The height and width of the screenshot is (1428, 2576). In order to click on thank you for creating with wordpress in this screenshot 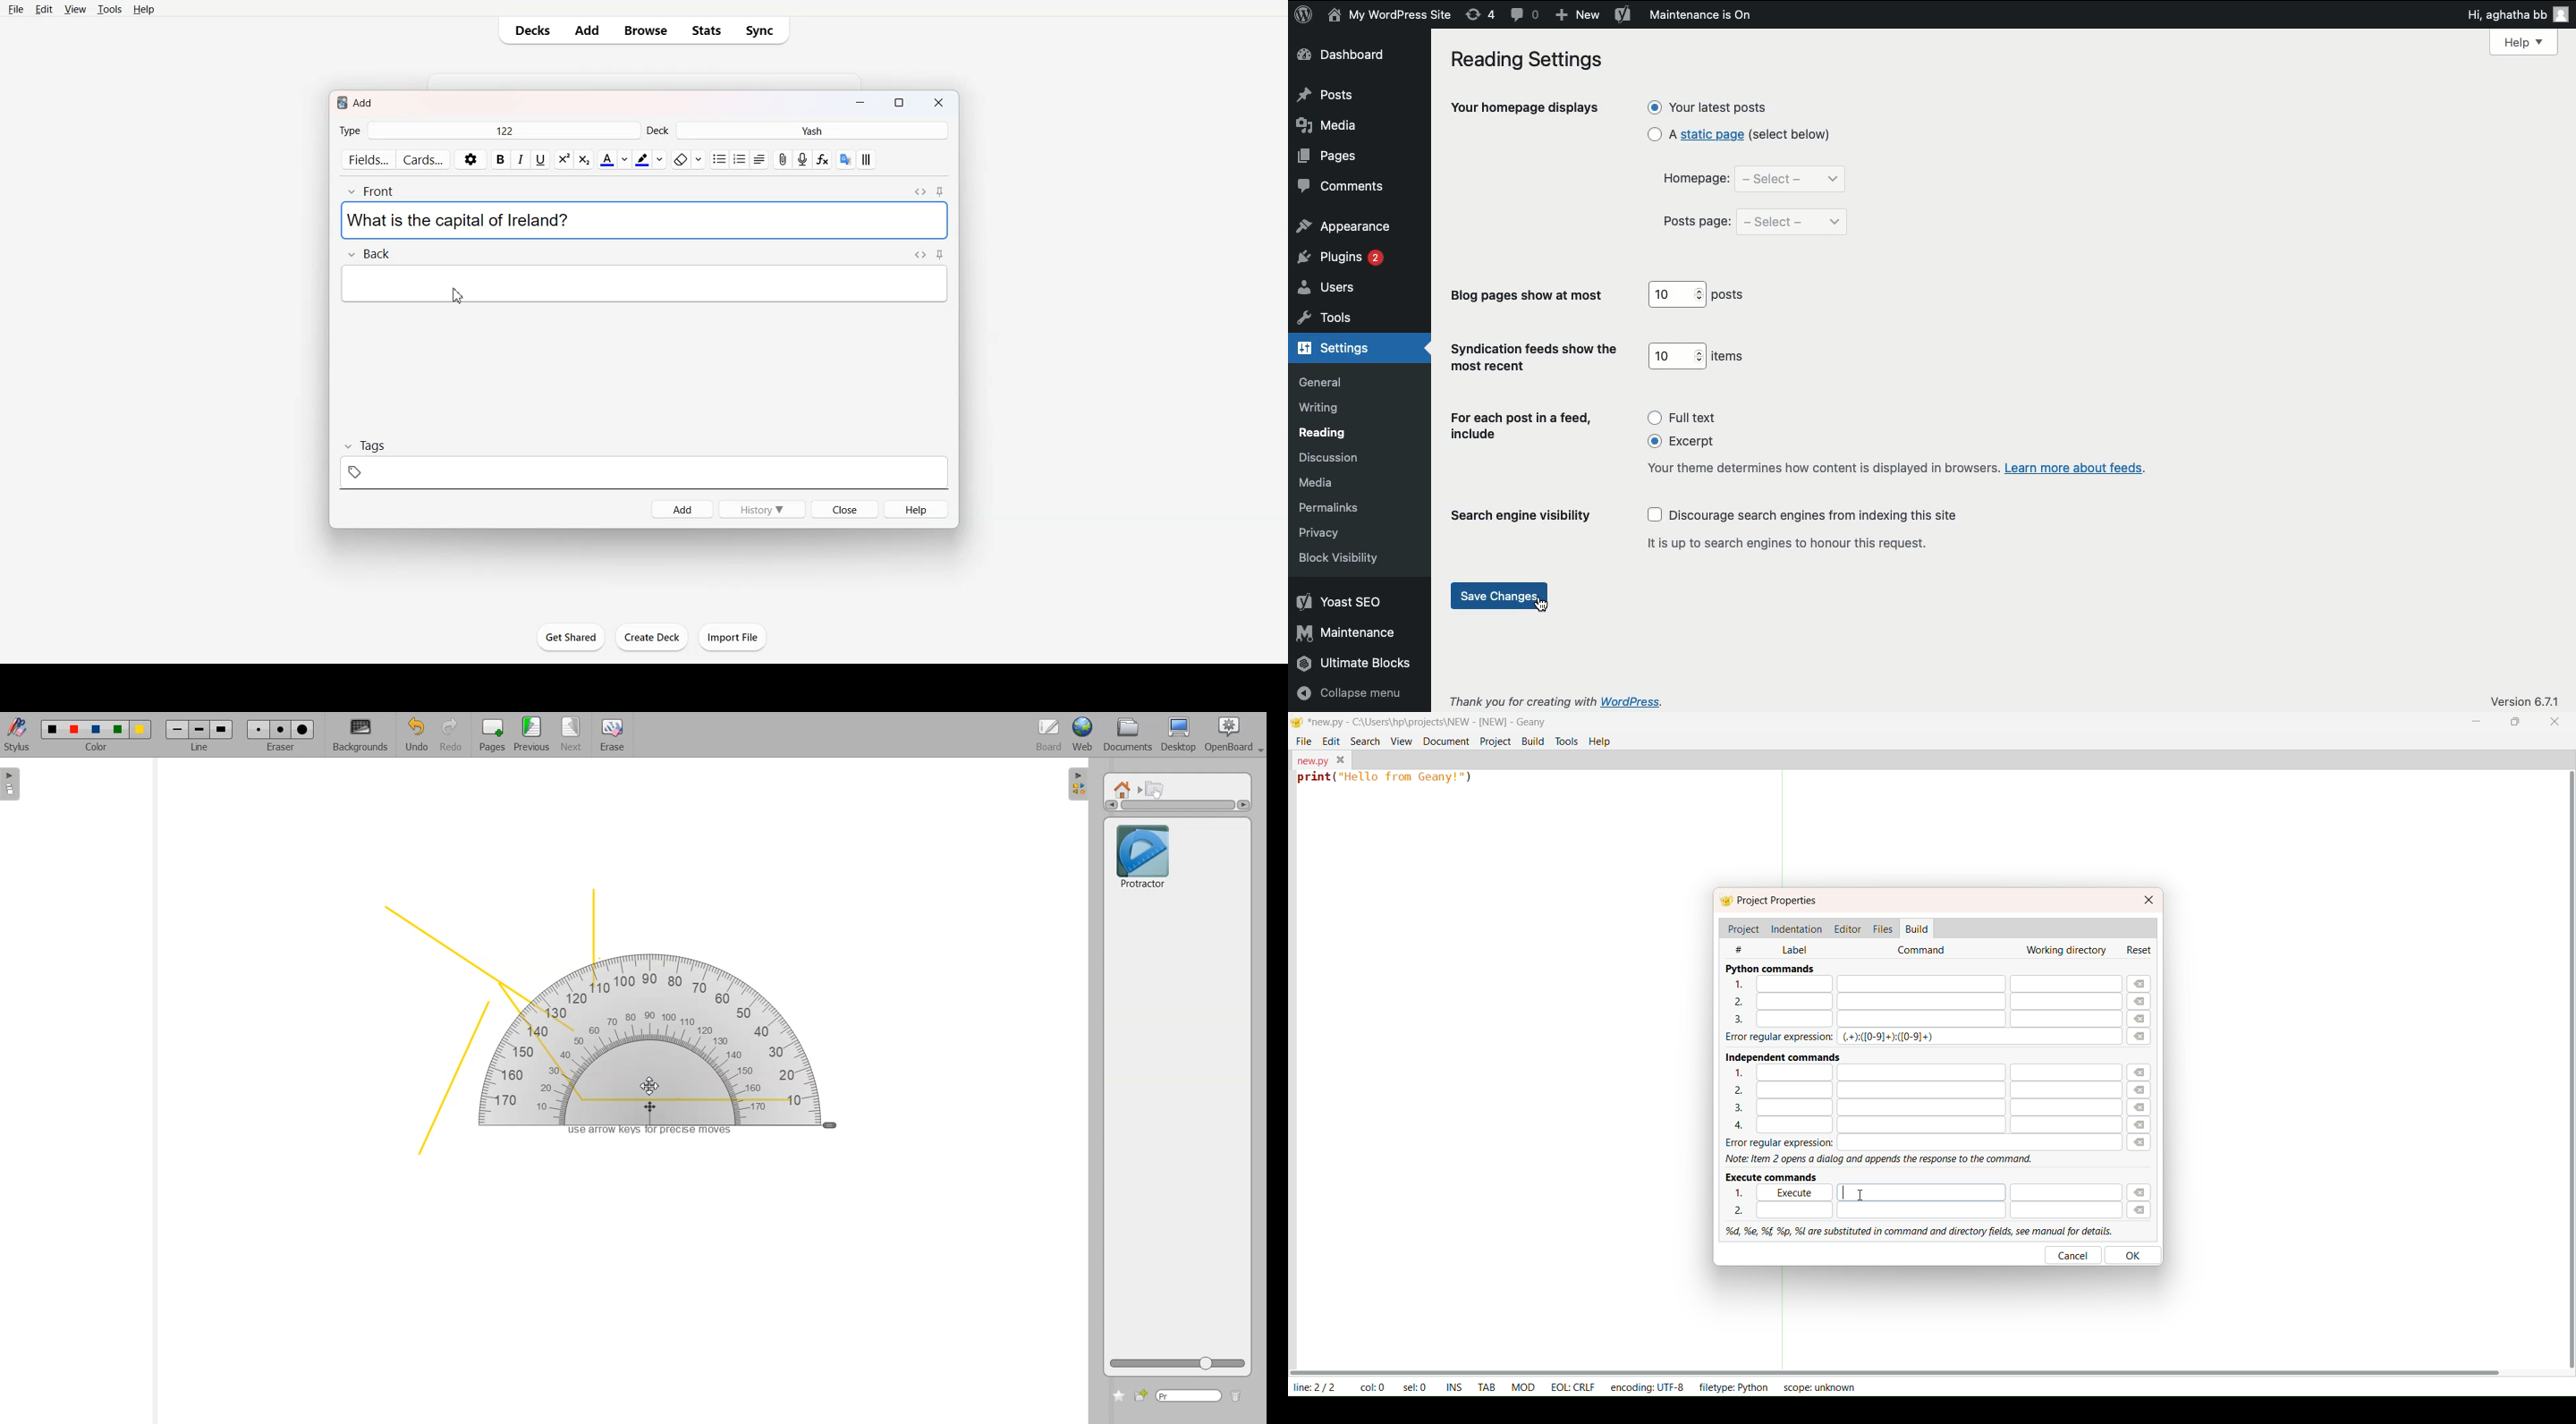, I will do `click(1557, 699)`.